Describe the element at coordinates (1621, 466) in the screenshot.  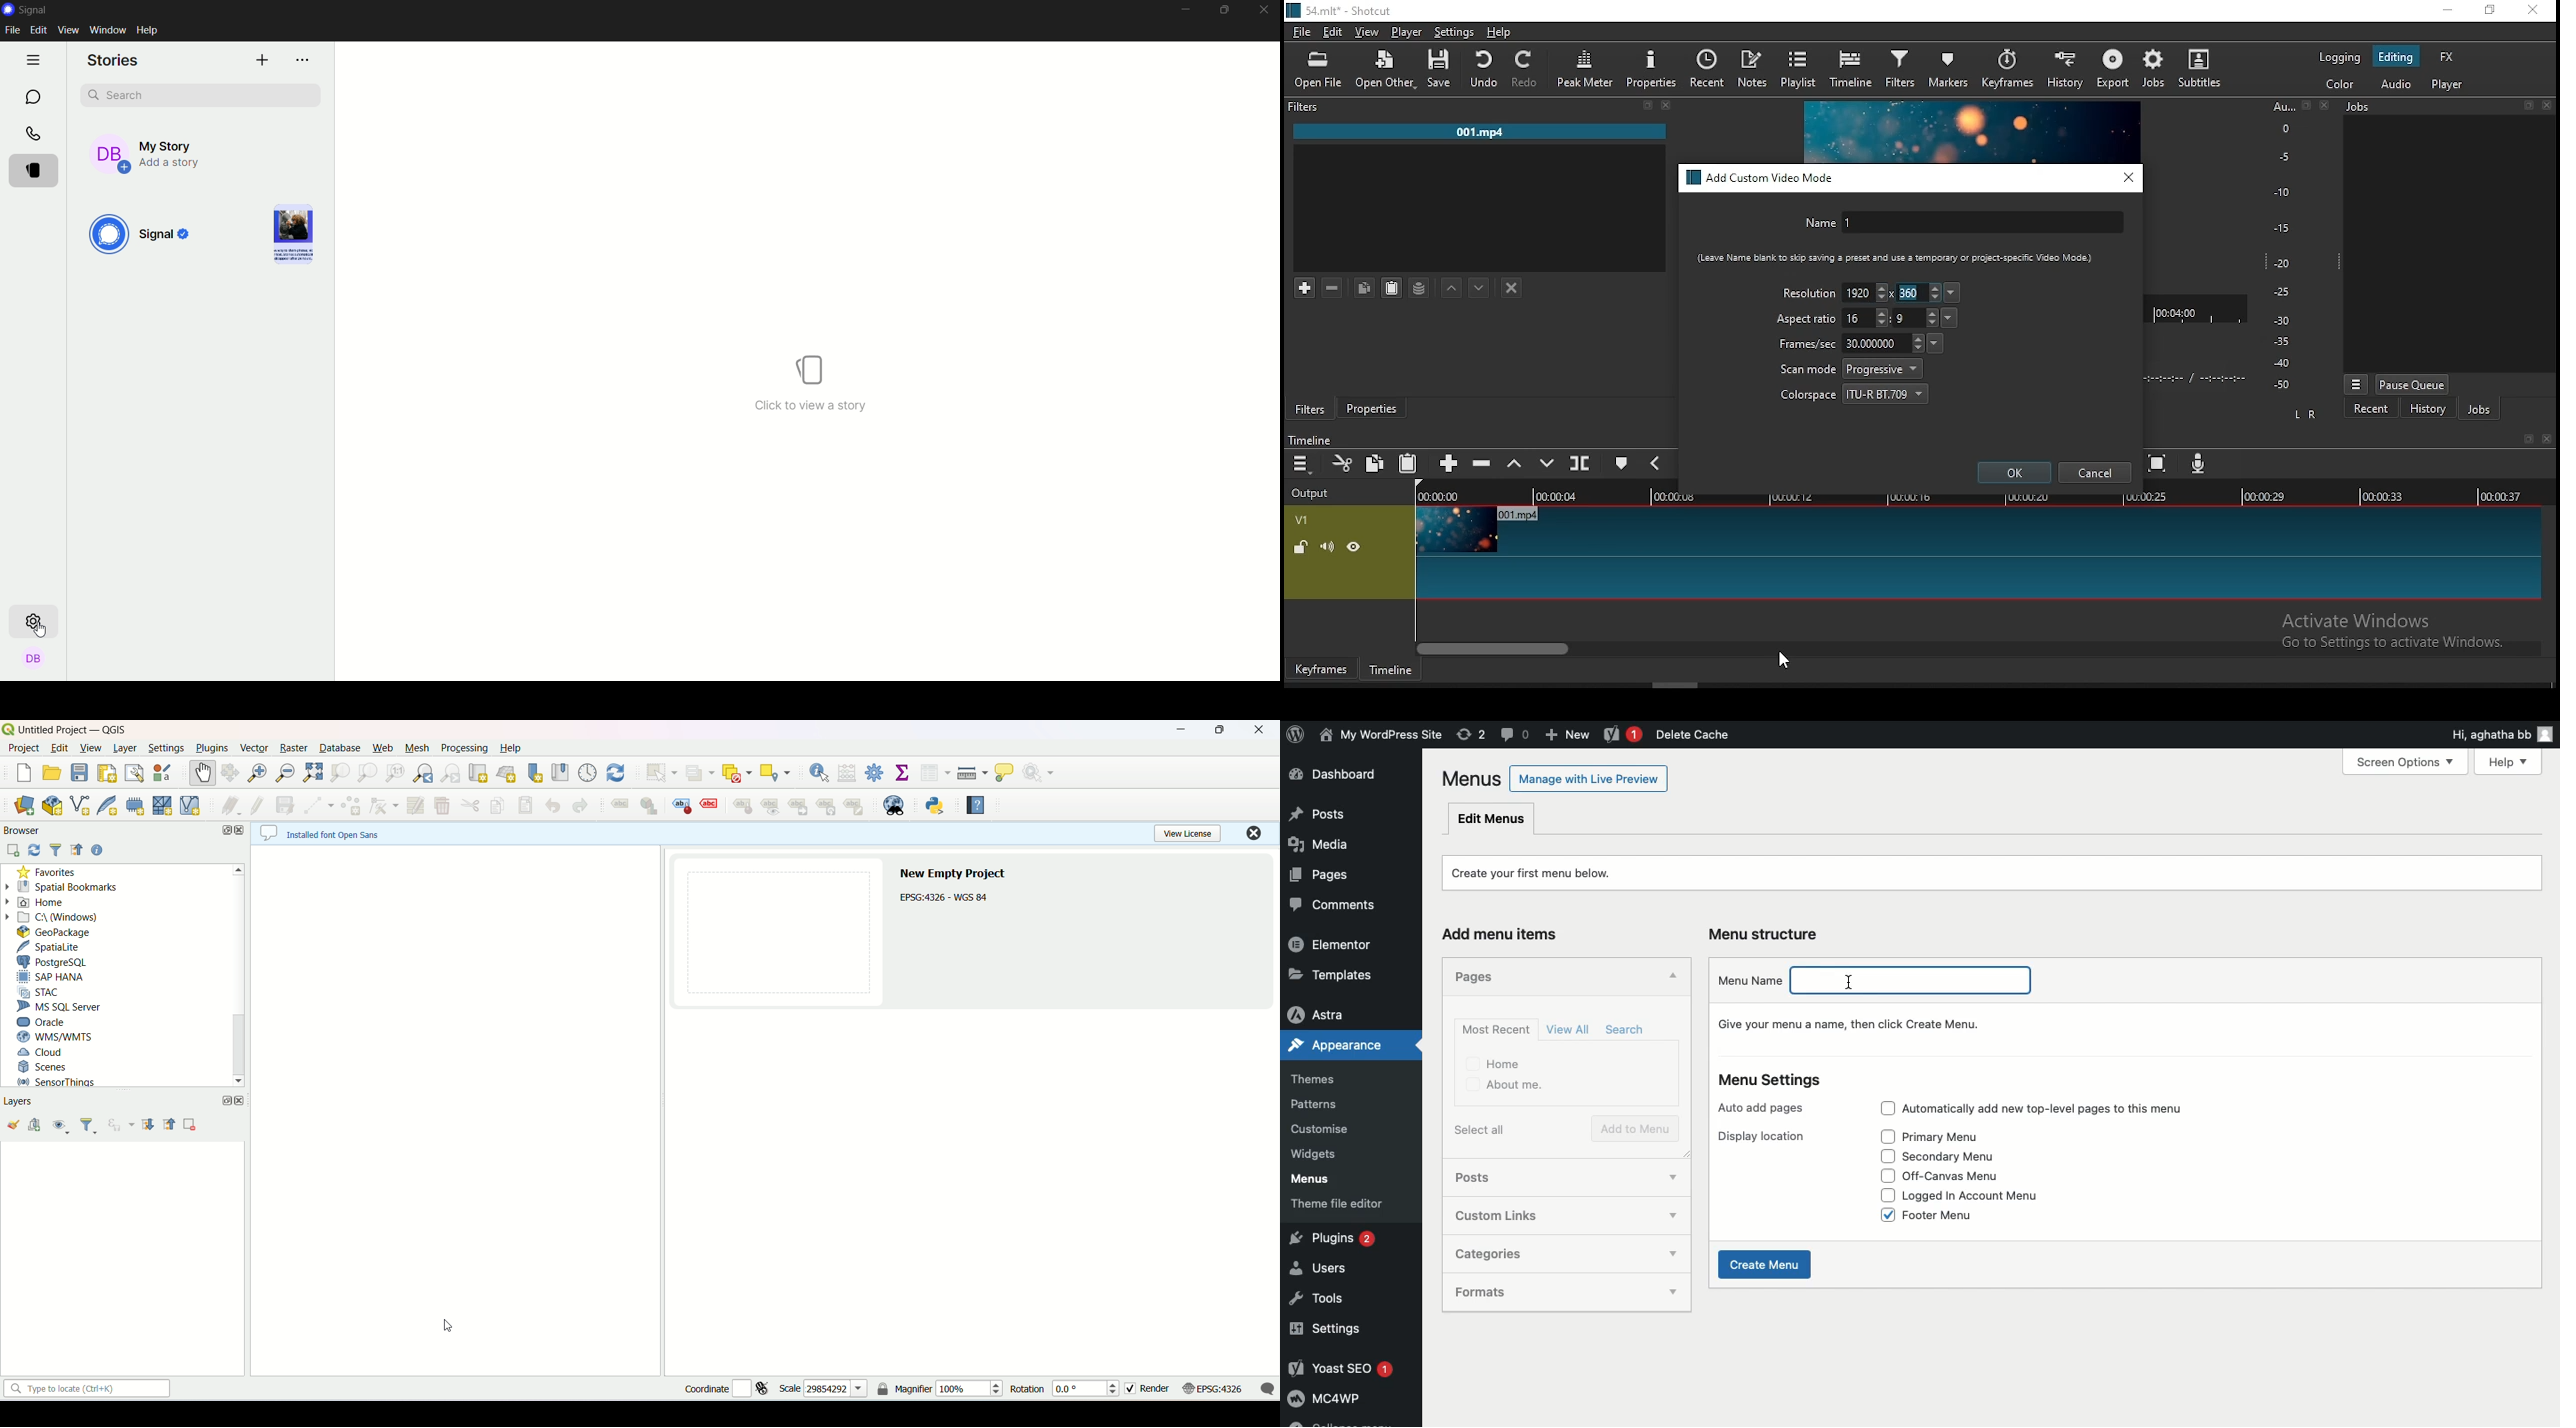
I see `create/edit marker` at that location.